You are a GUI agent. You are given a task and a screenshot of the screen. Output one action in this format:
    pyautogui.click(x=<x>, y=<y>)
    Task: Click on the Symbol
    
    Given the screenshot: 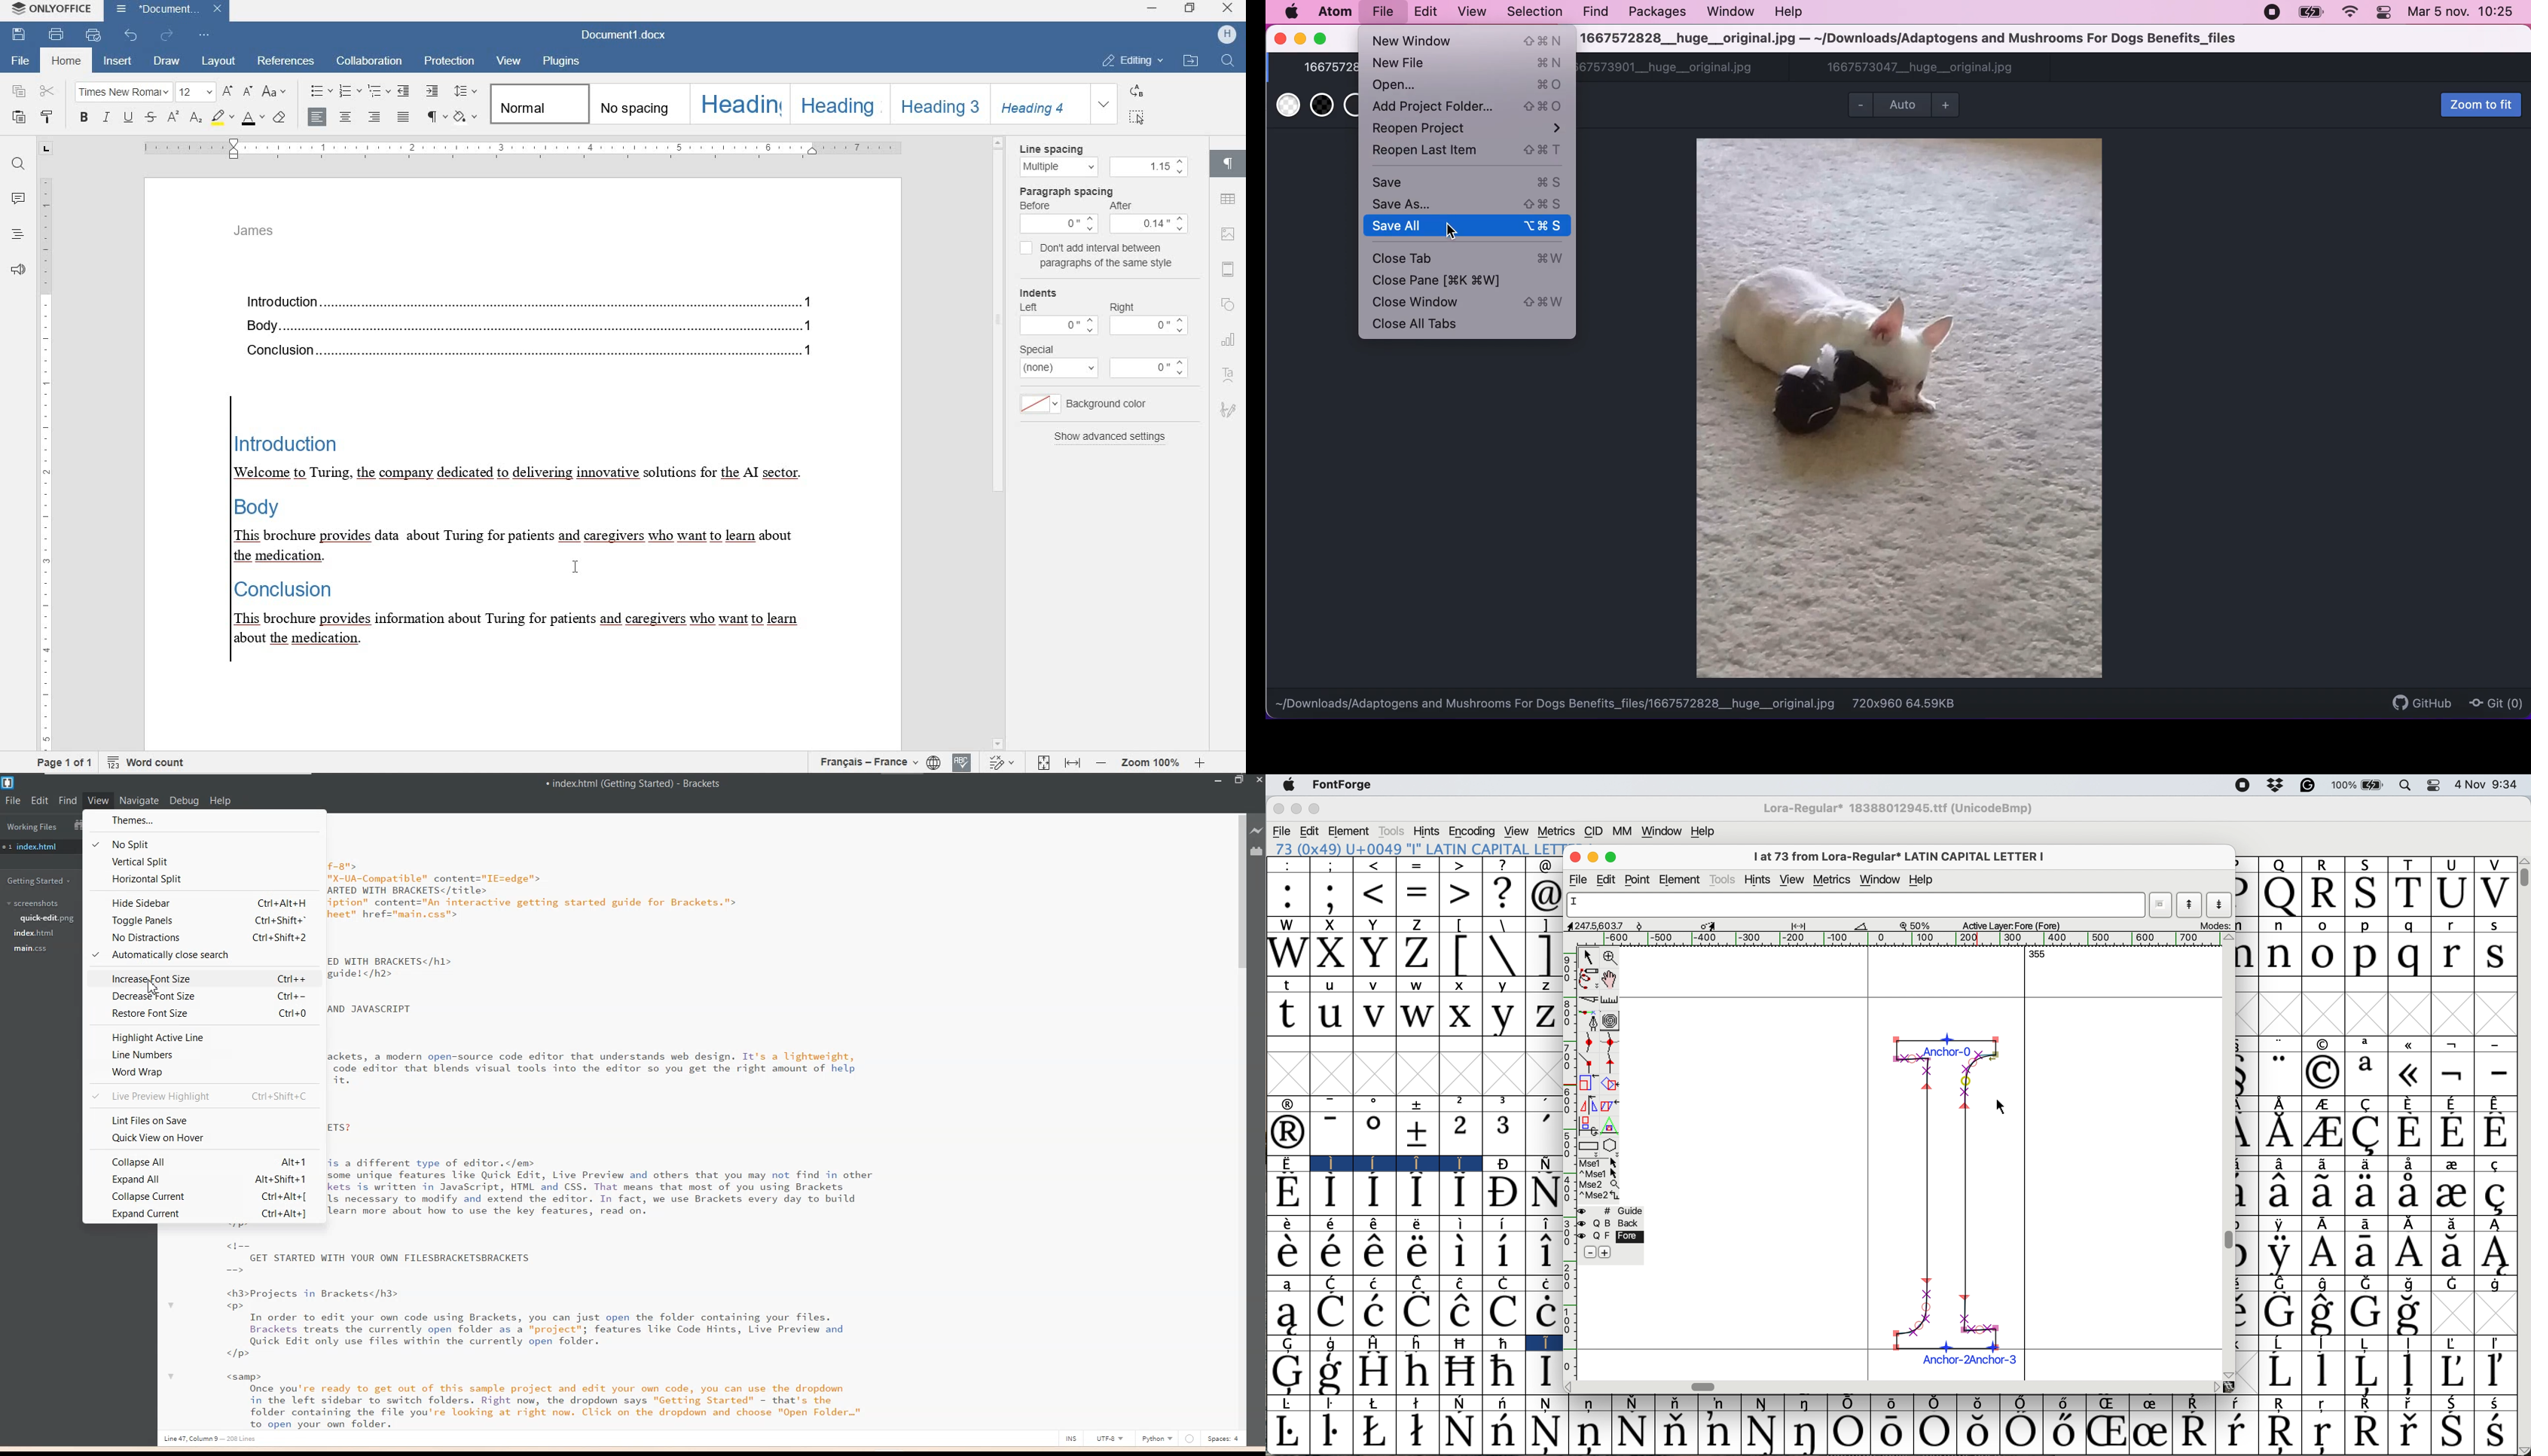 What is the action you would take?
    pyautogui.click(x=2409, y=1373)
    